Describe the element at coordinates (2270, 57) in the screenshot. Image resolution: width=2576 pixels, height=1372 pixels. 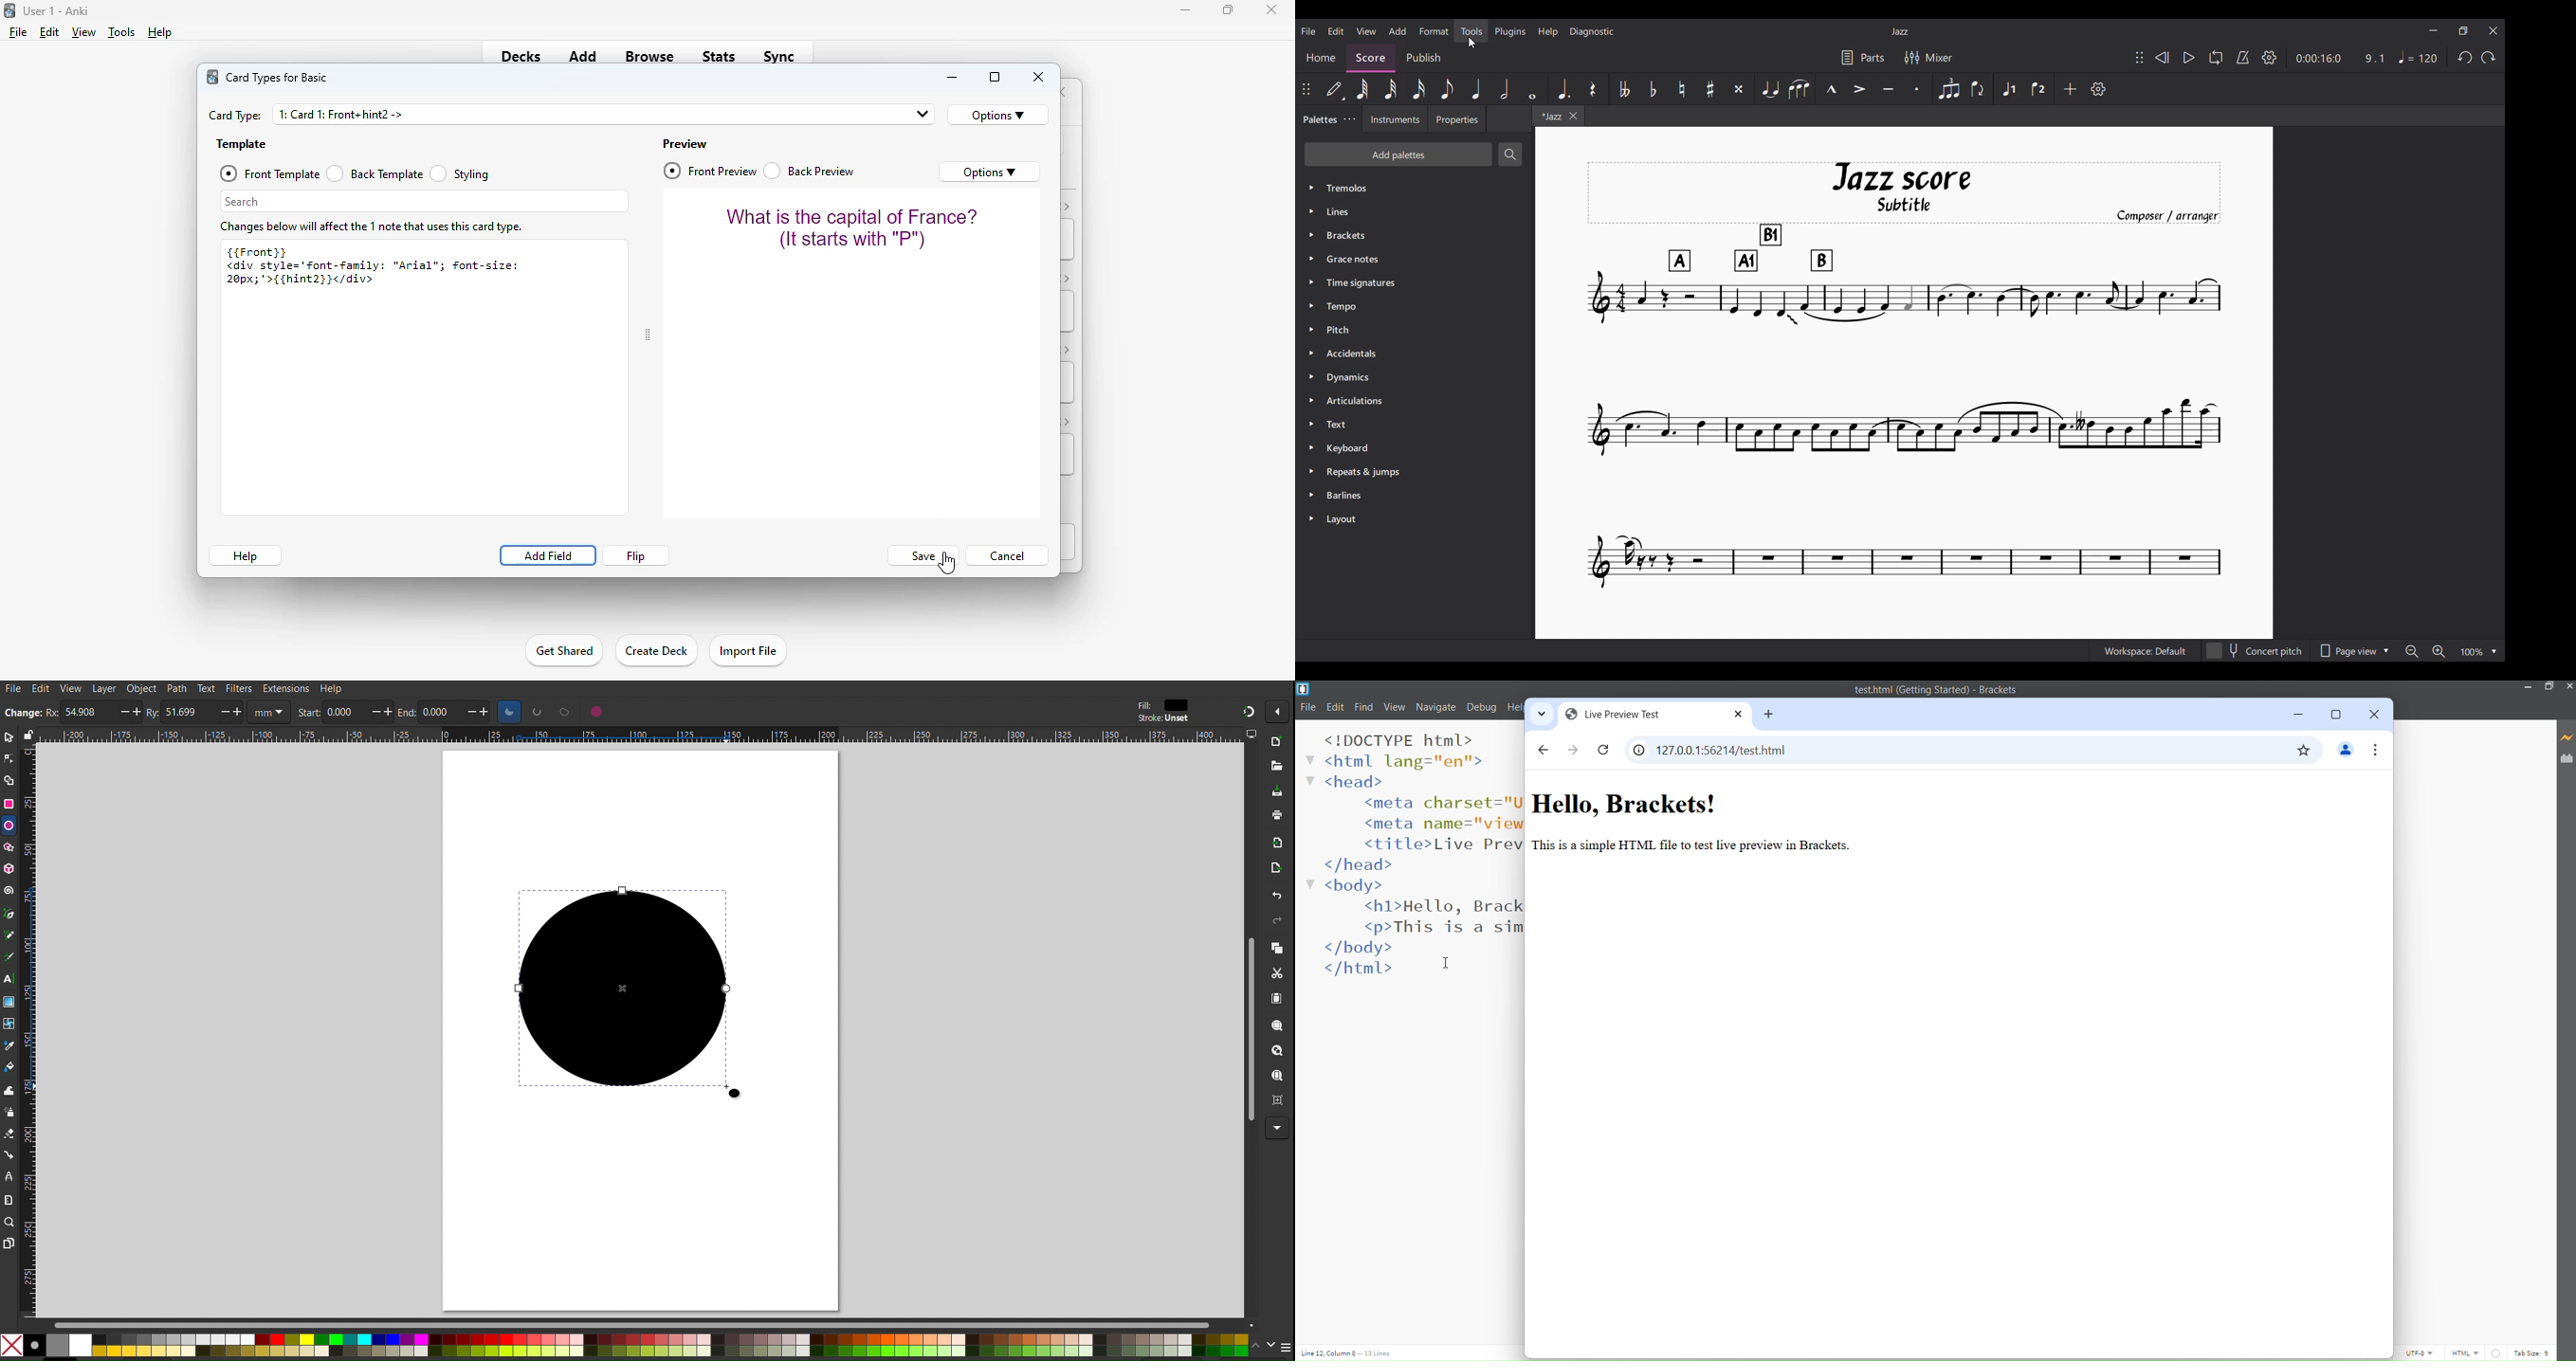
I see `Settings` at that location.